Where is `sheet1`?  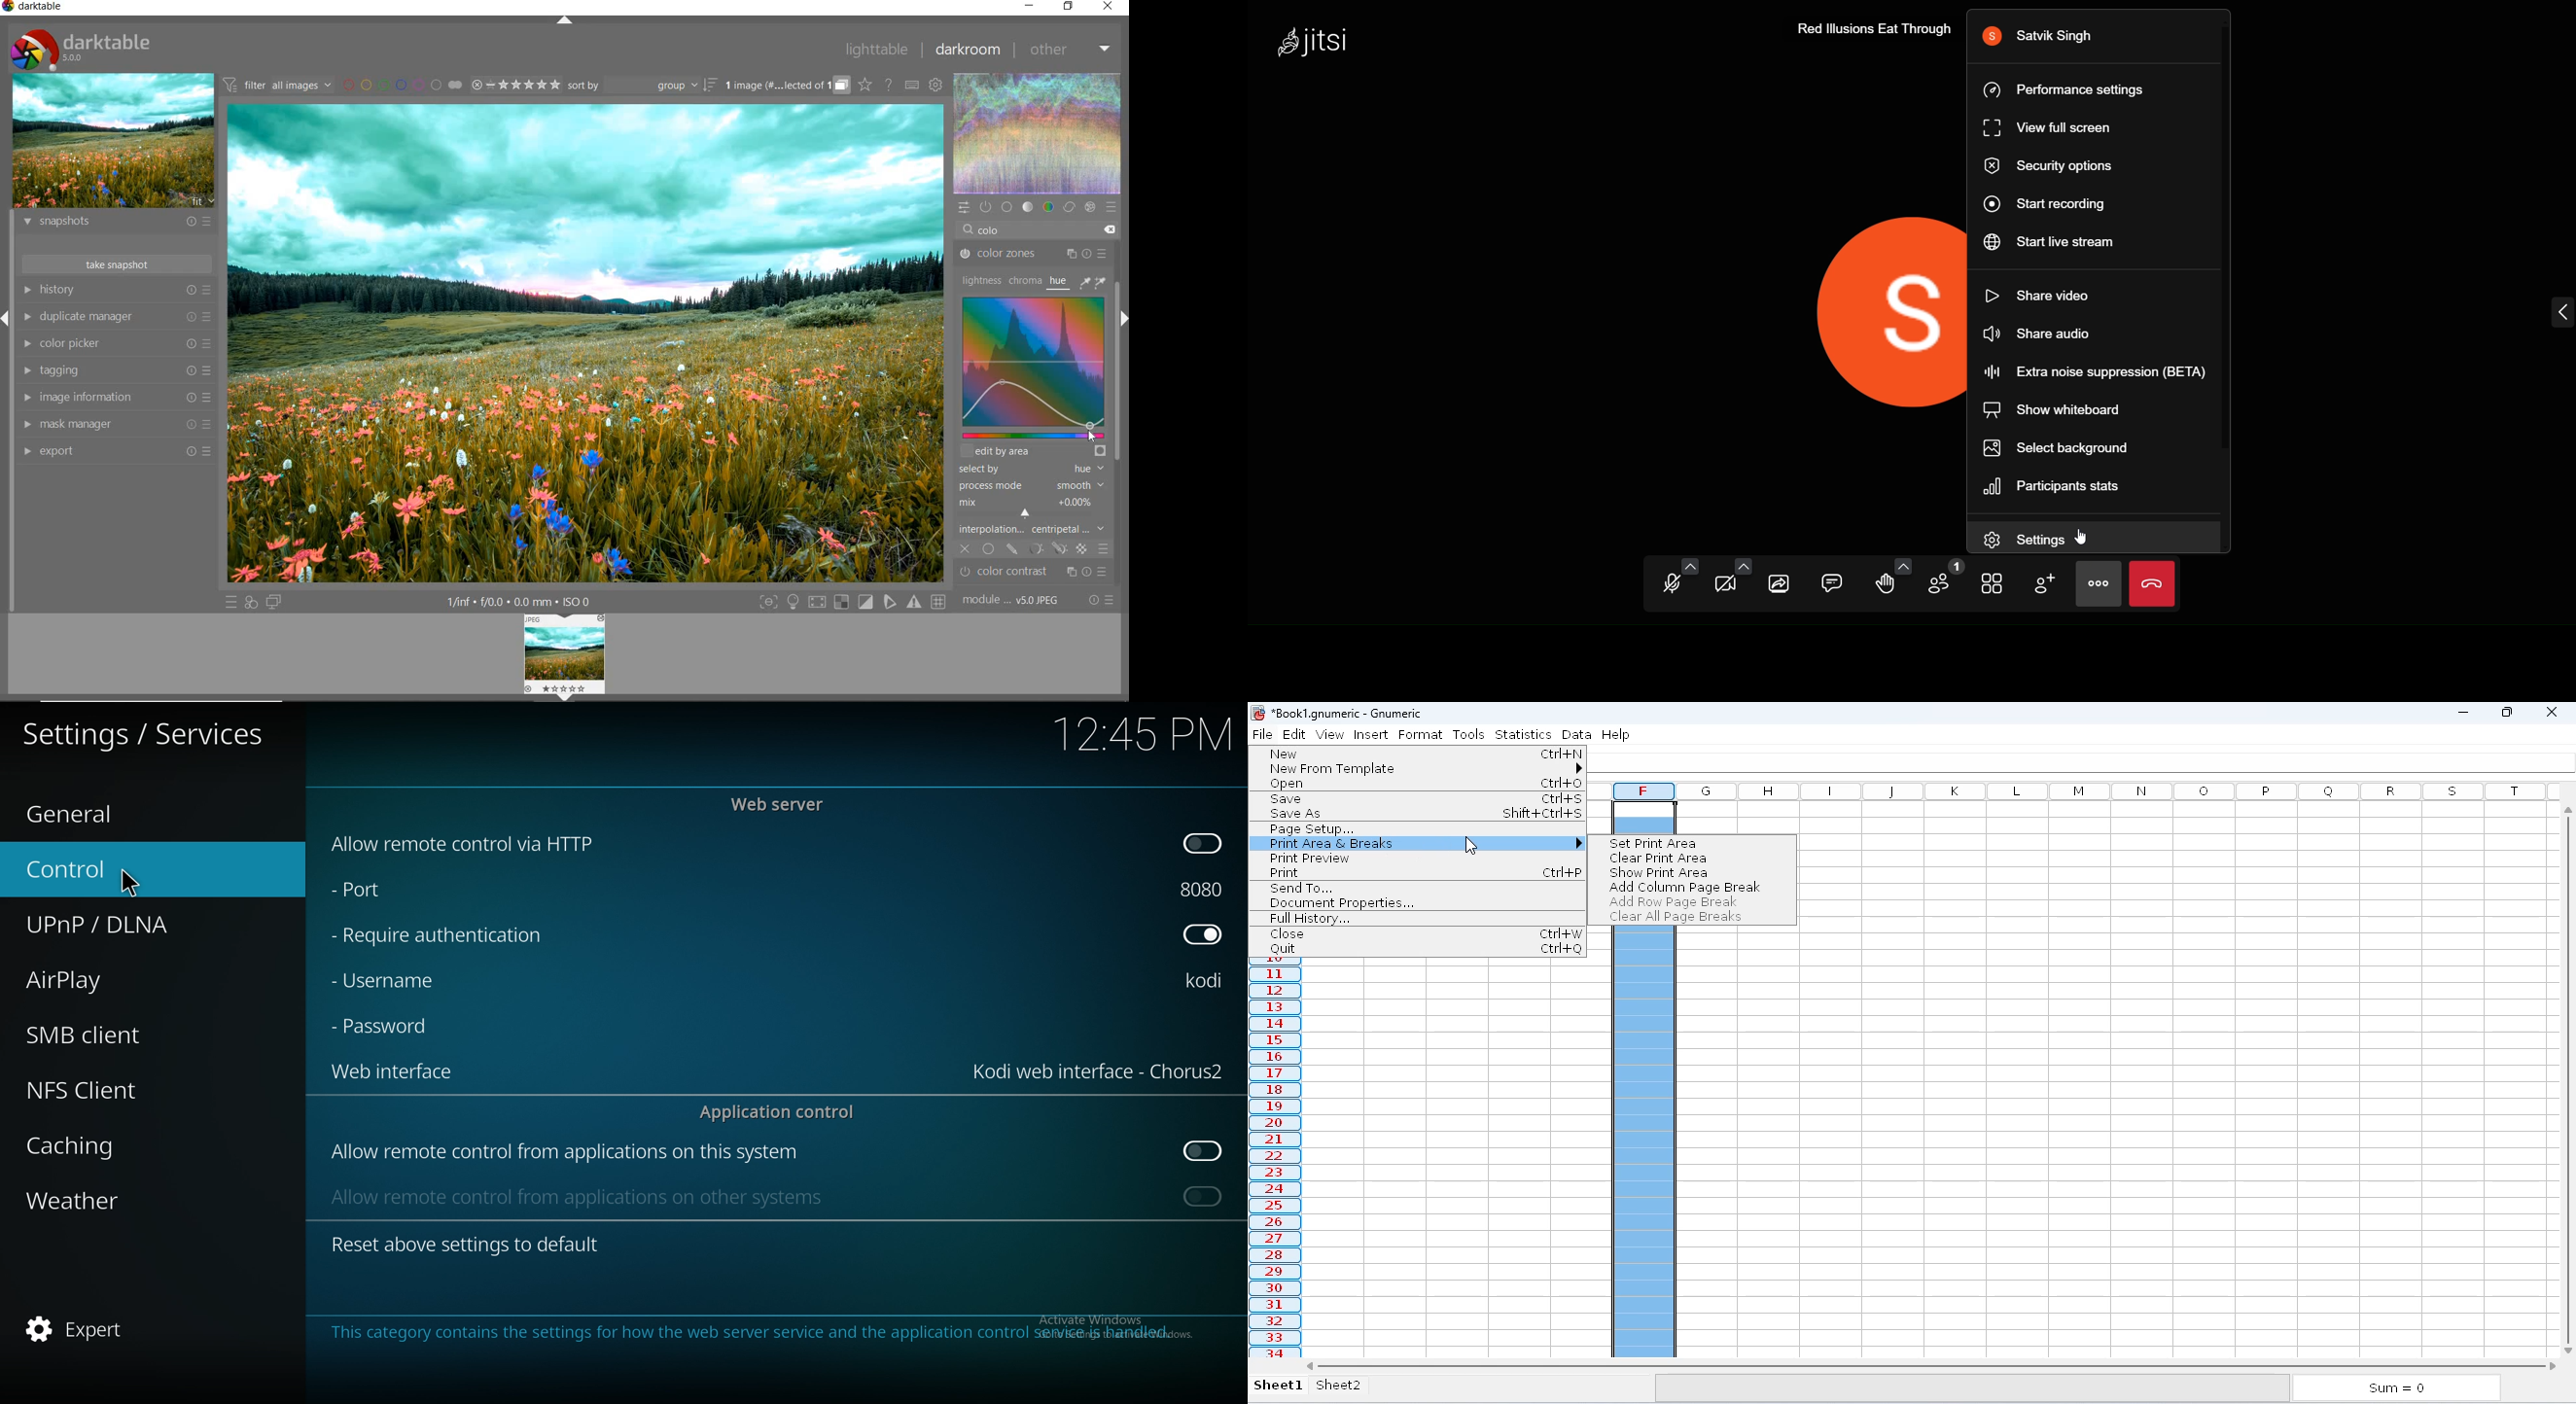
sheet1 is located at coordinates (1280, 1386).